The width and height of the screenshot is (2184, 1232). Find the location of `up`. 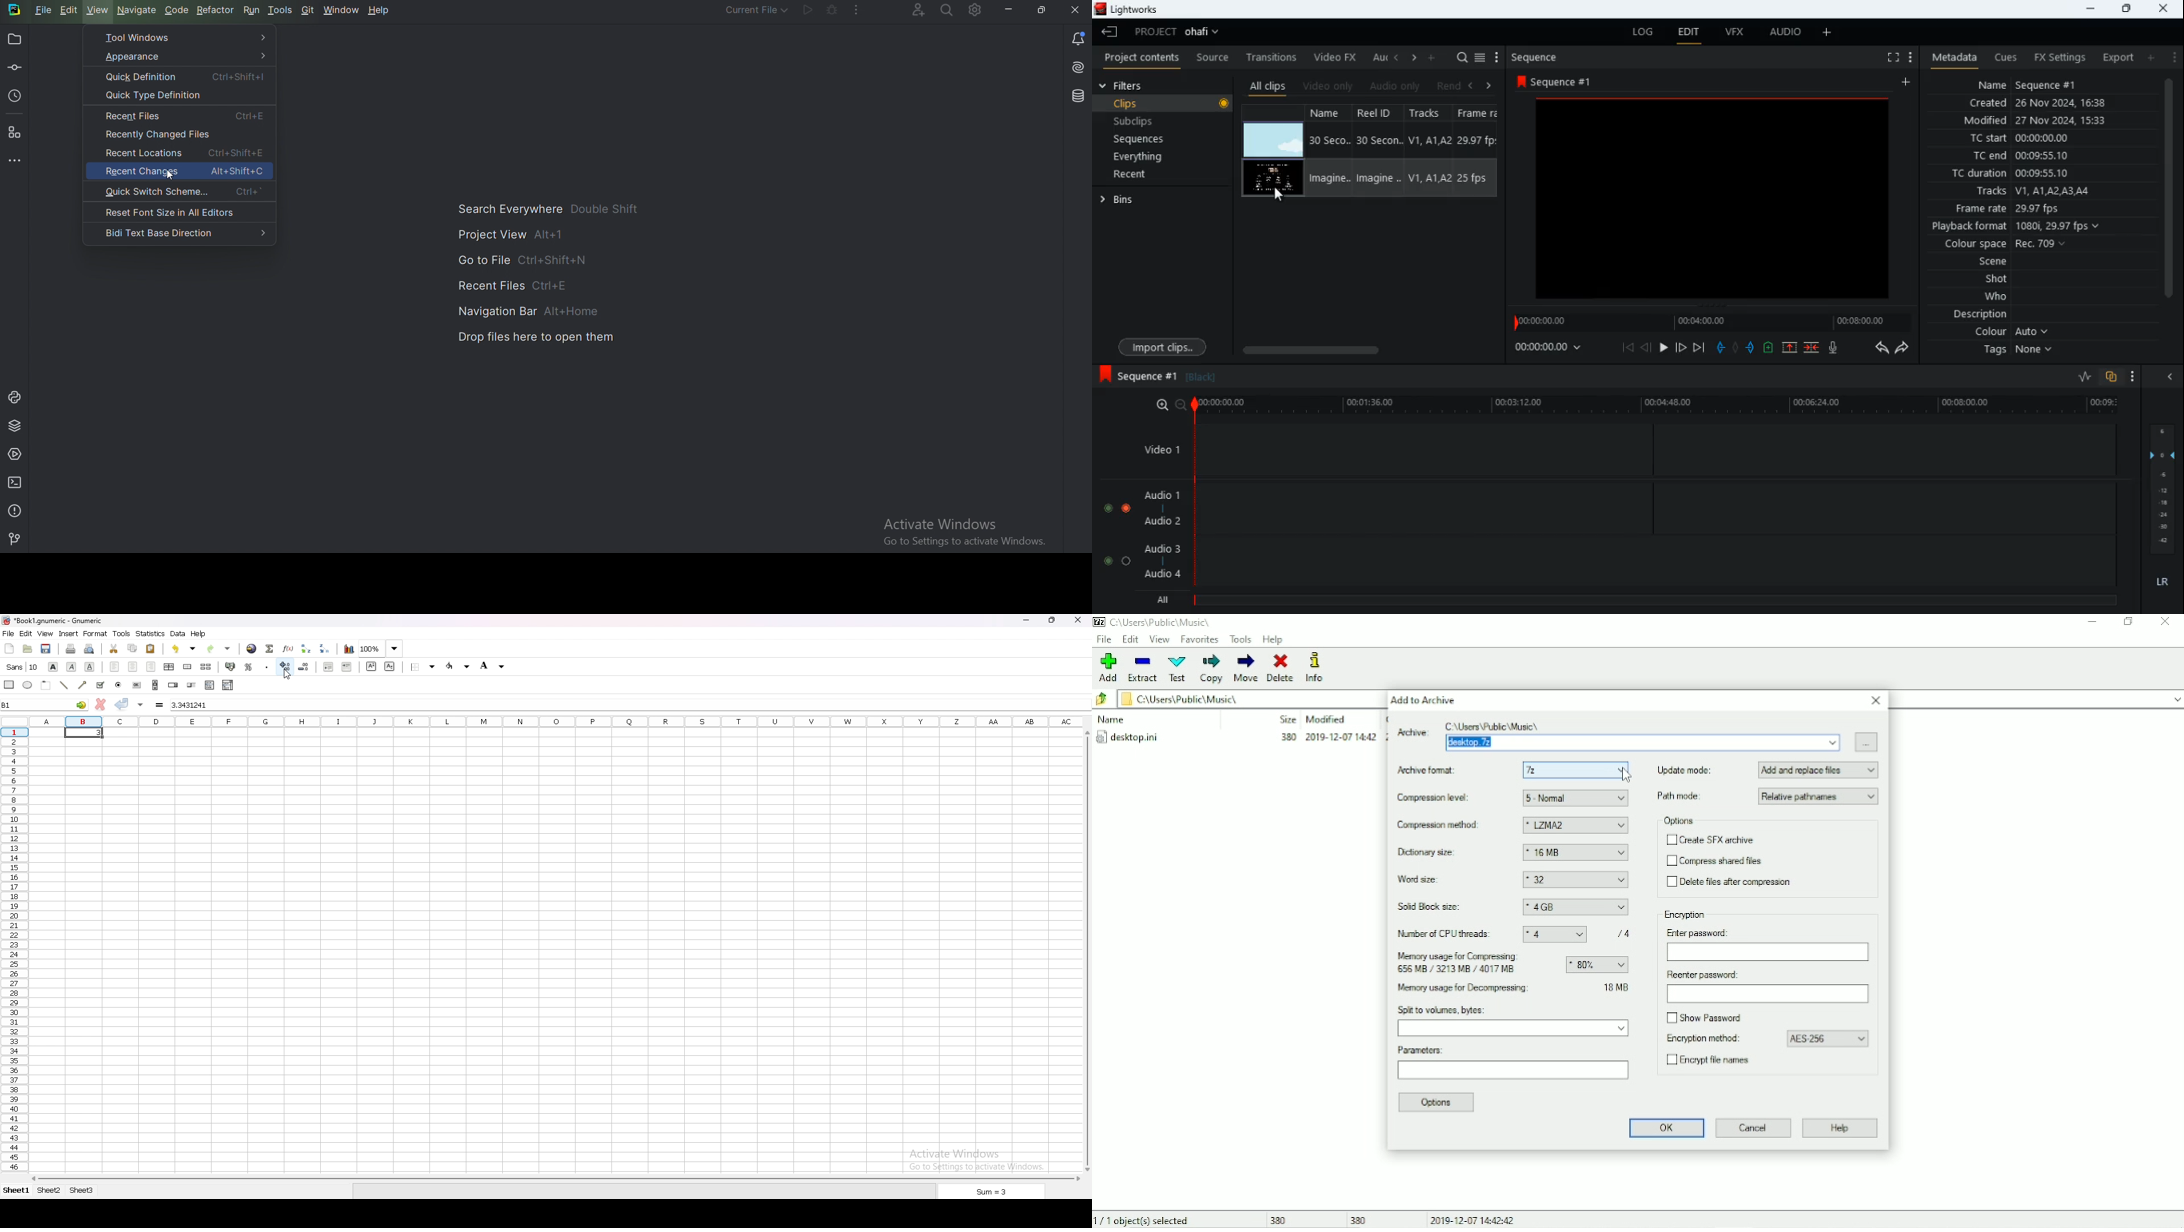

up is located at coordinates (1768, 349).